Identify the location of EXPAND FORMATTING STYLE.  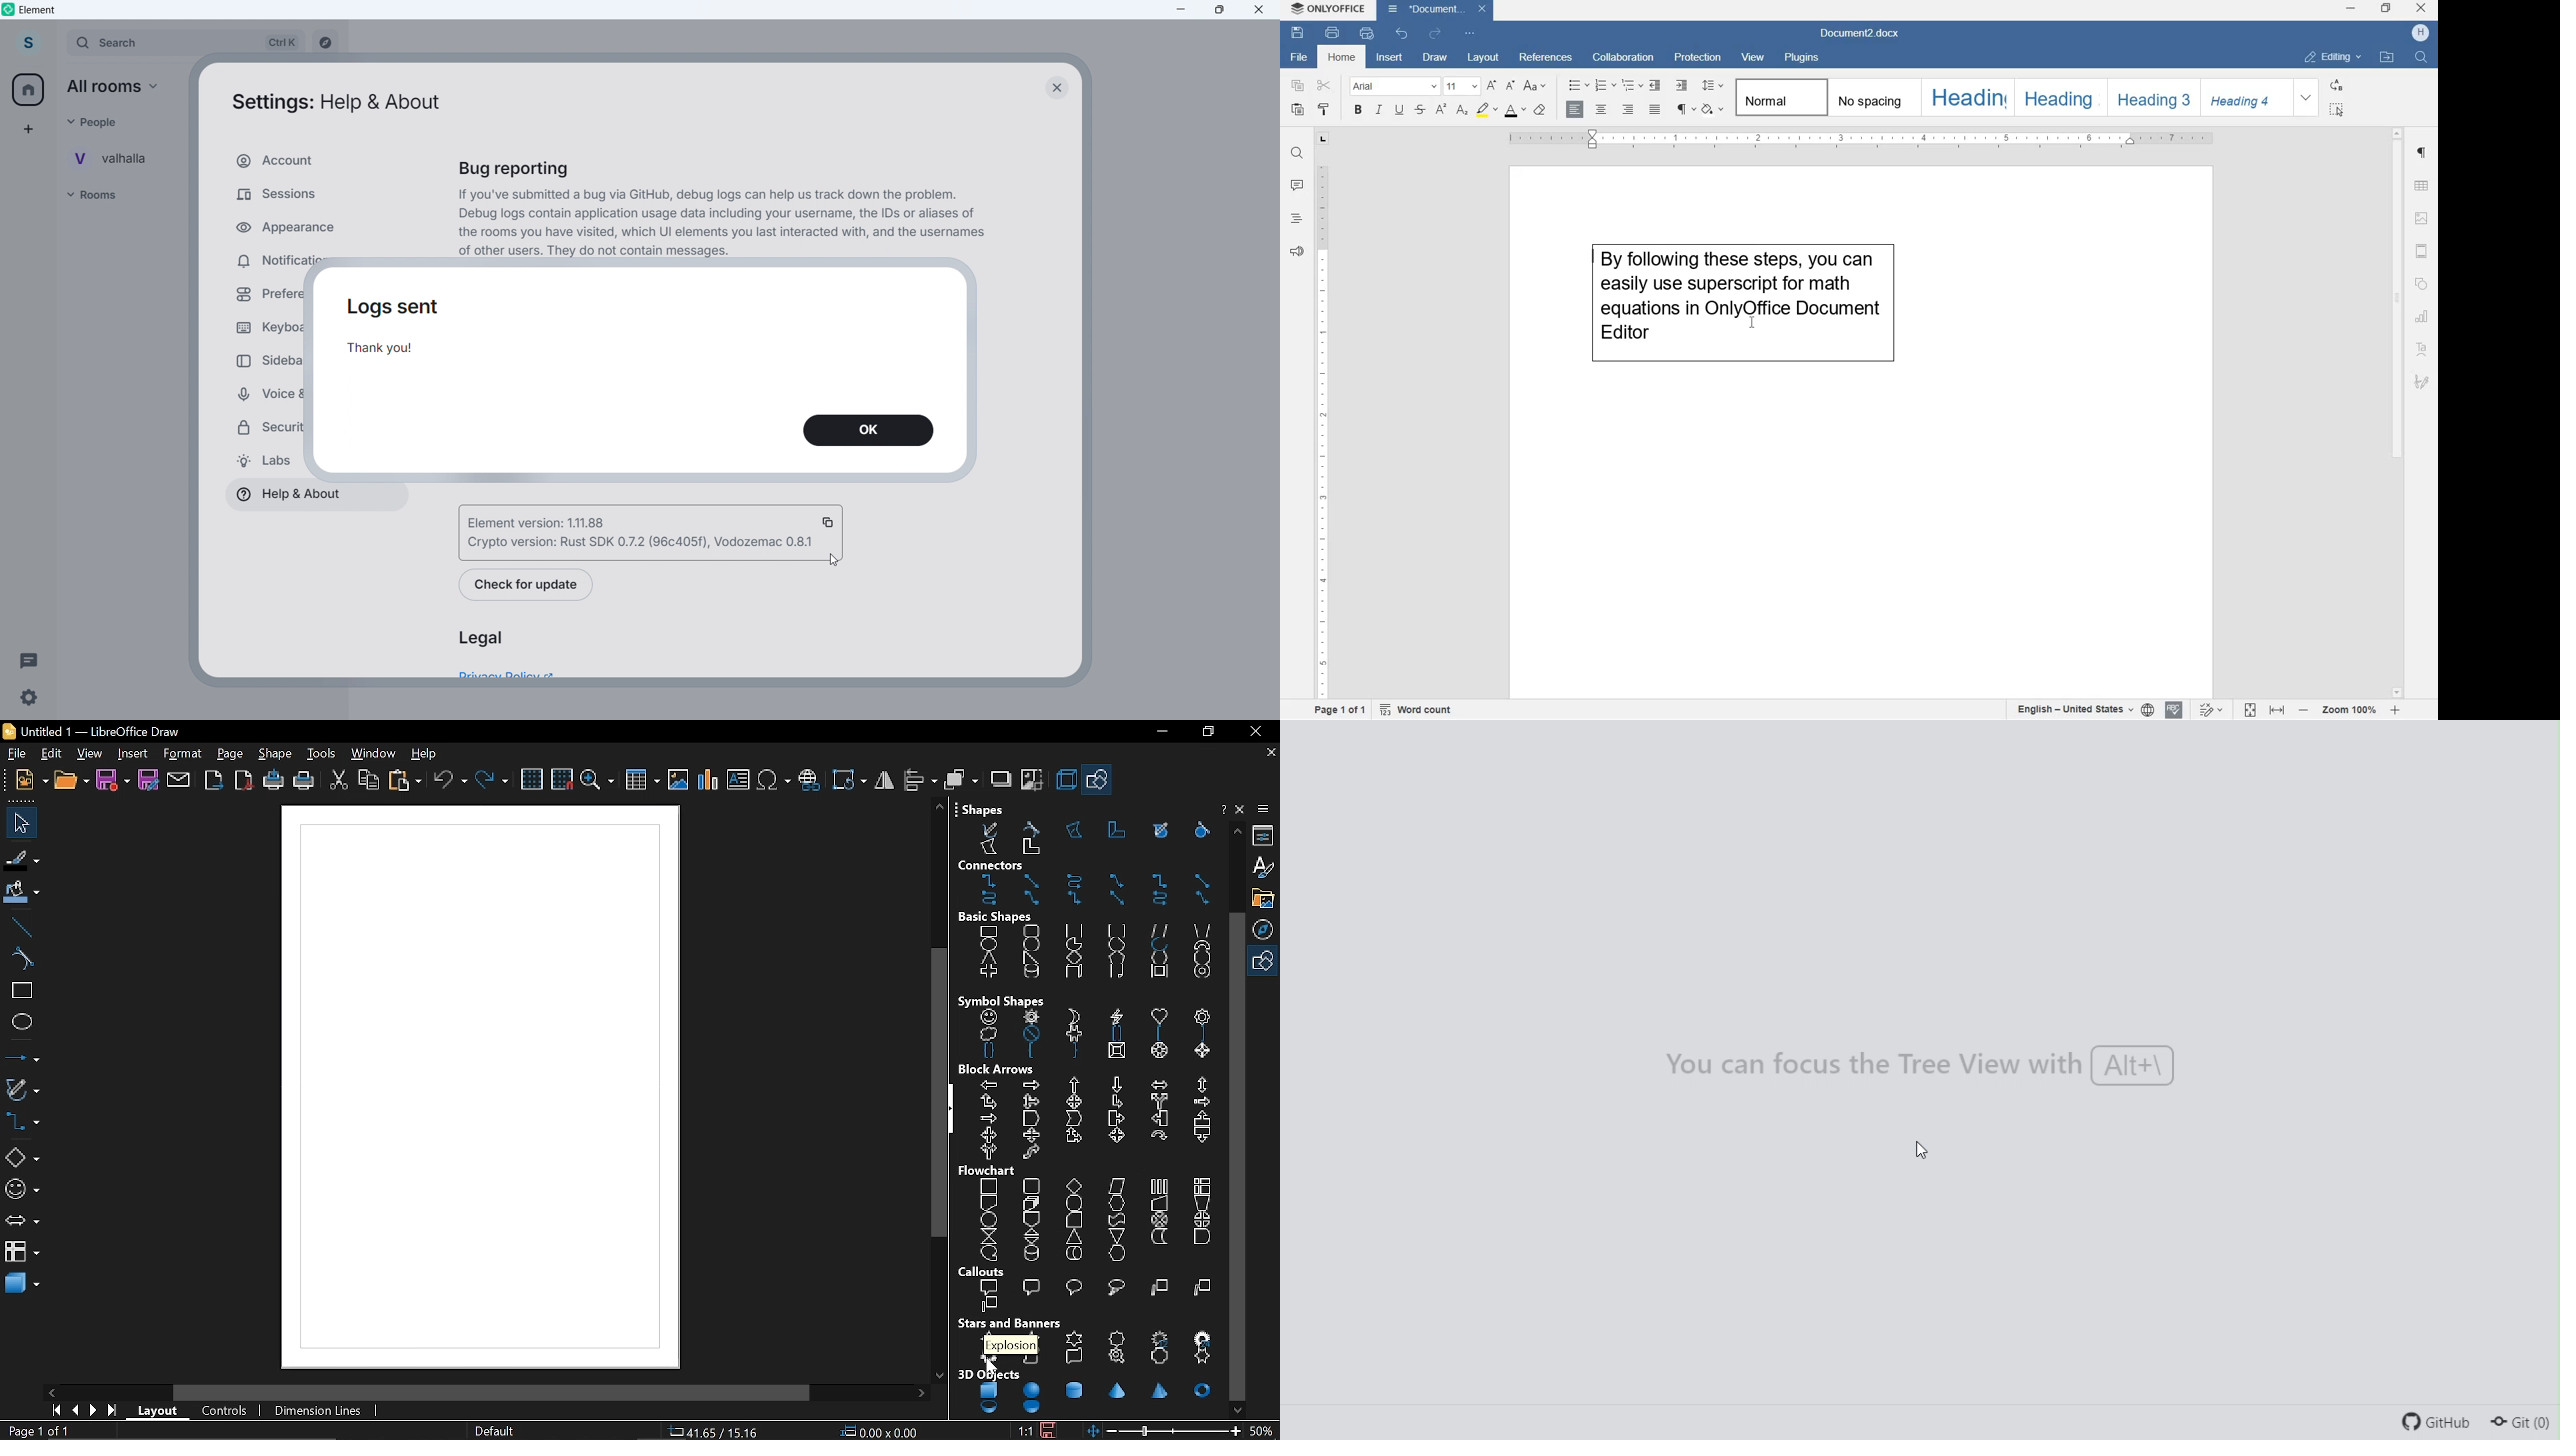
(2306, 98).